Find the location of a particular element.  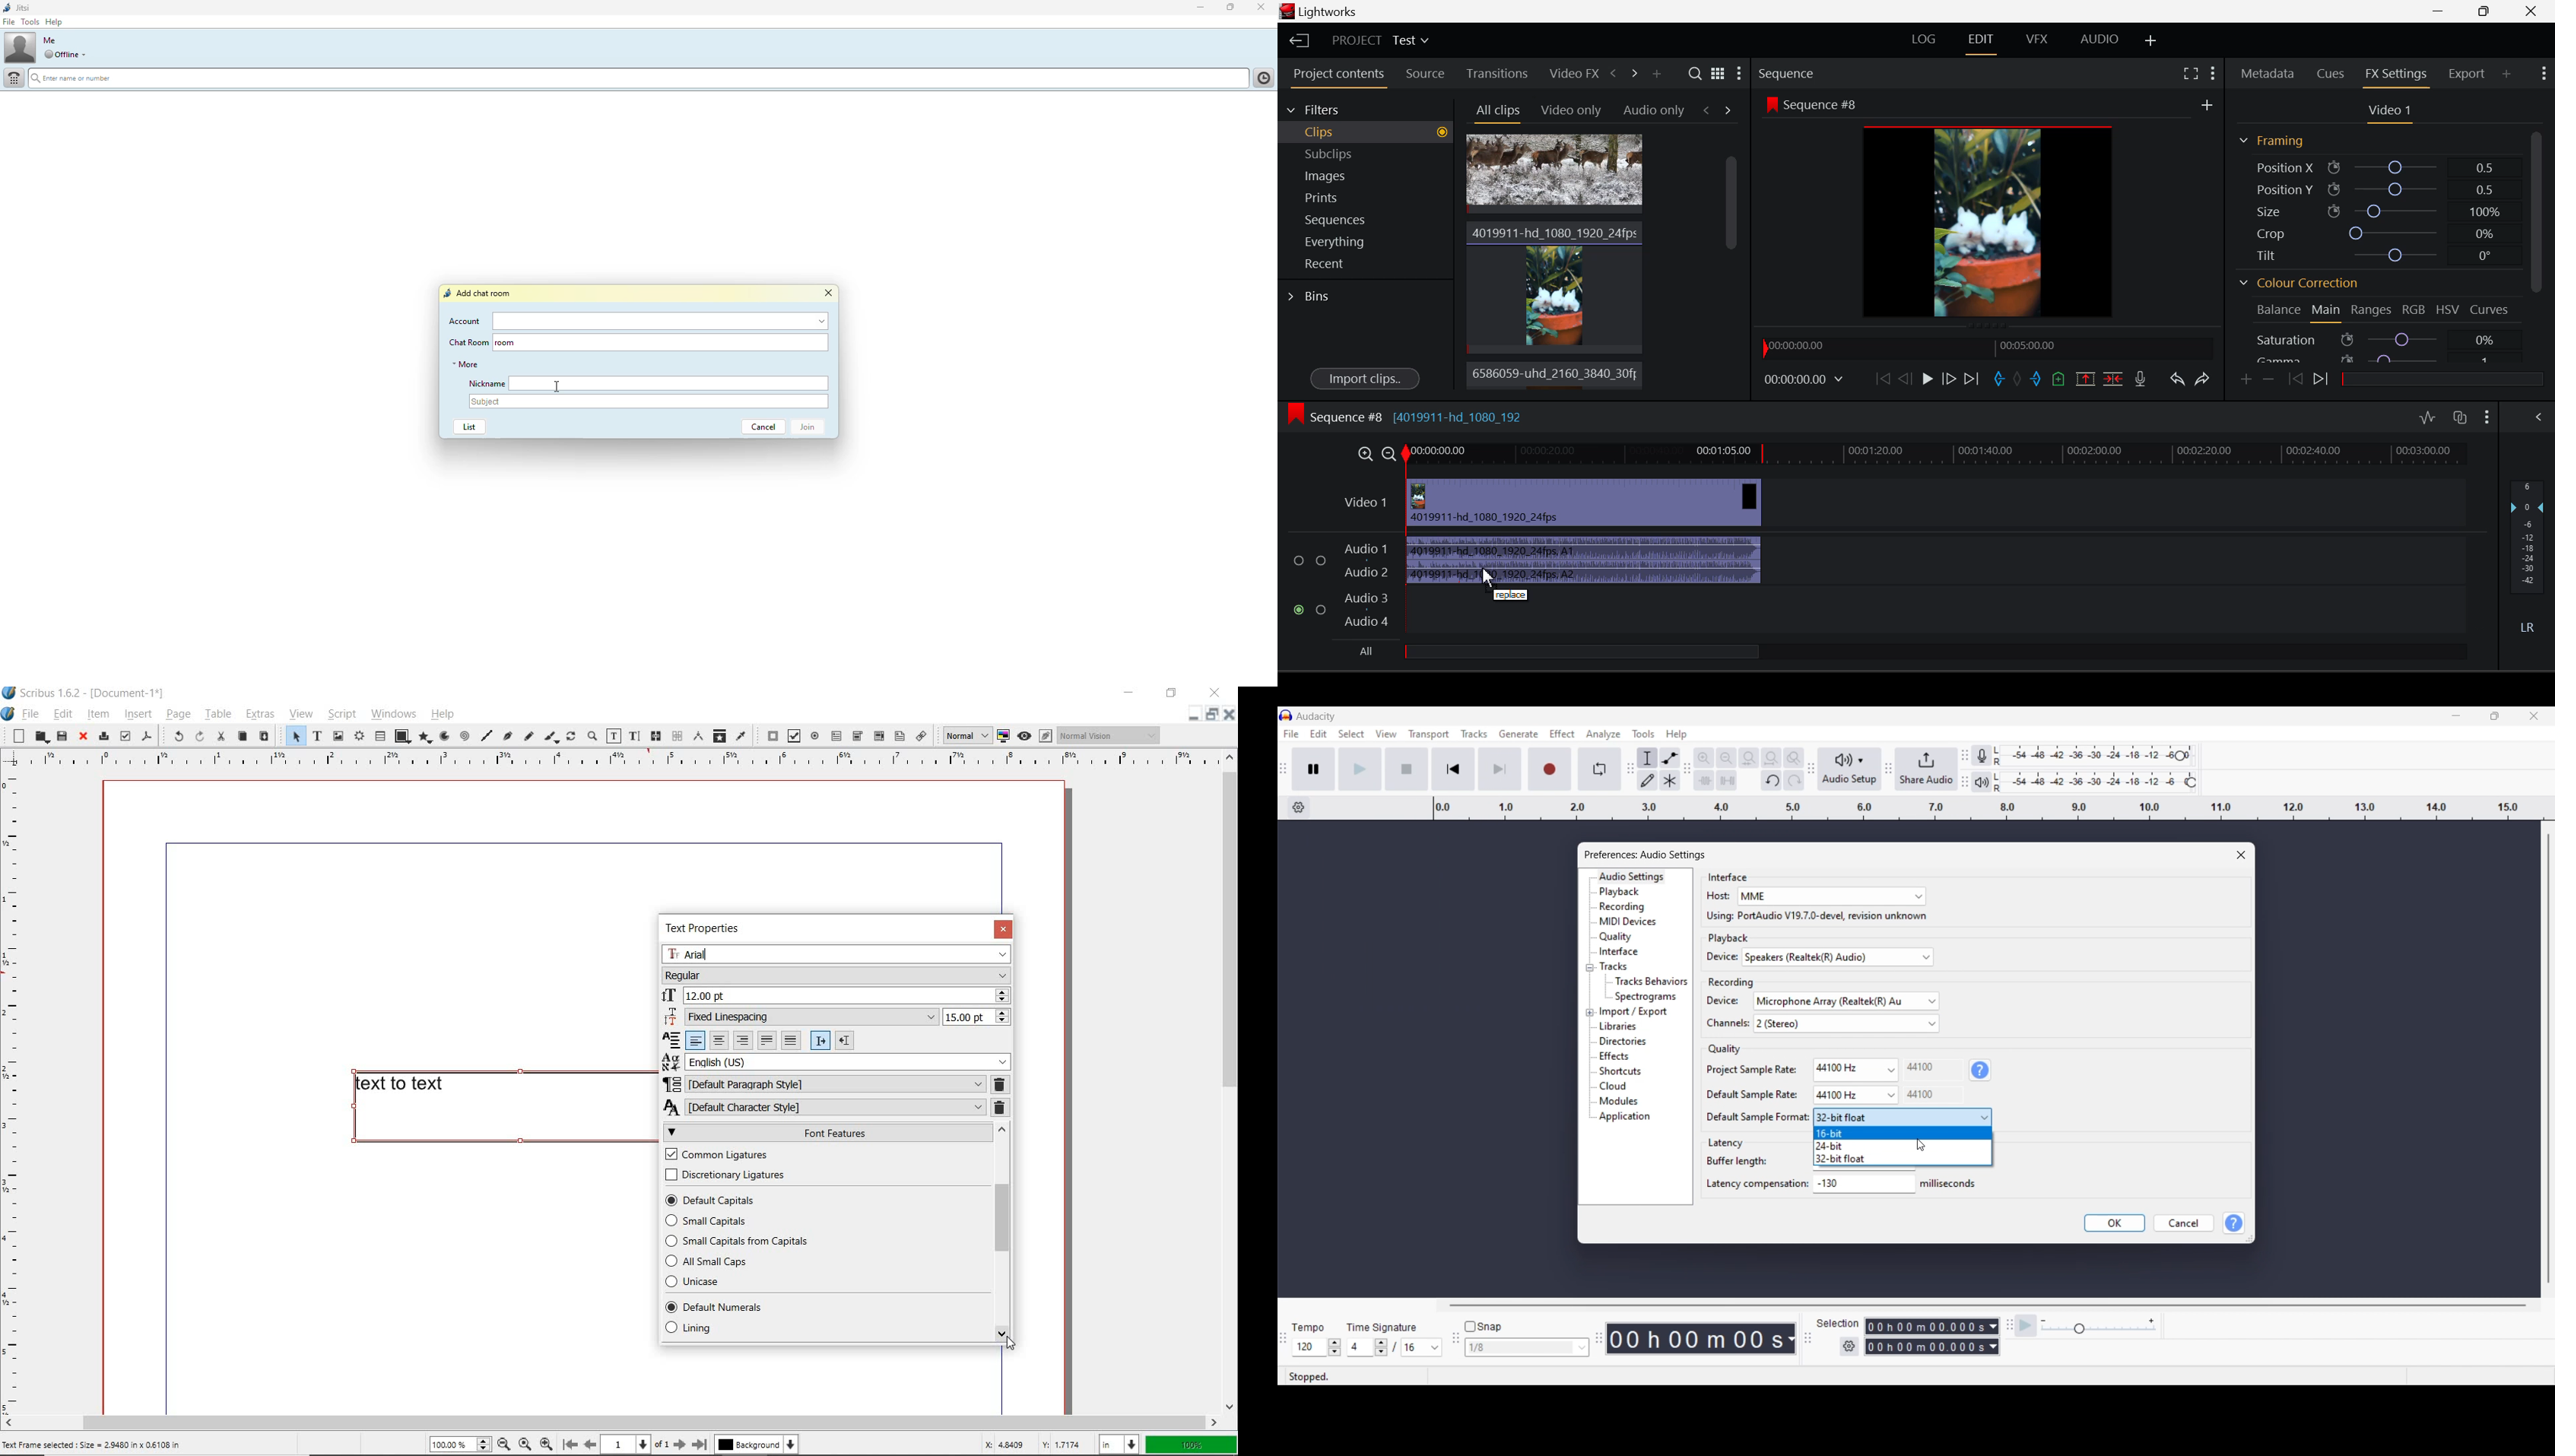

Recording level is located at coordinates (2092, 756).